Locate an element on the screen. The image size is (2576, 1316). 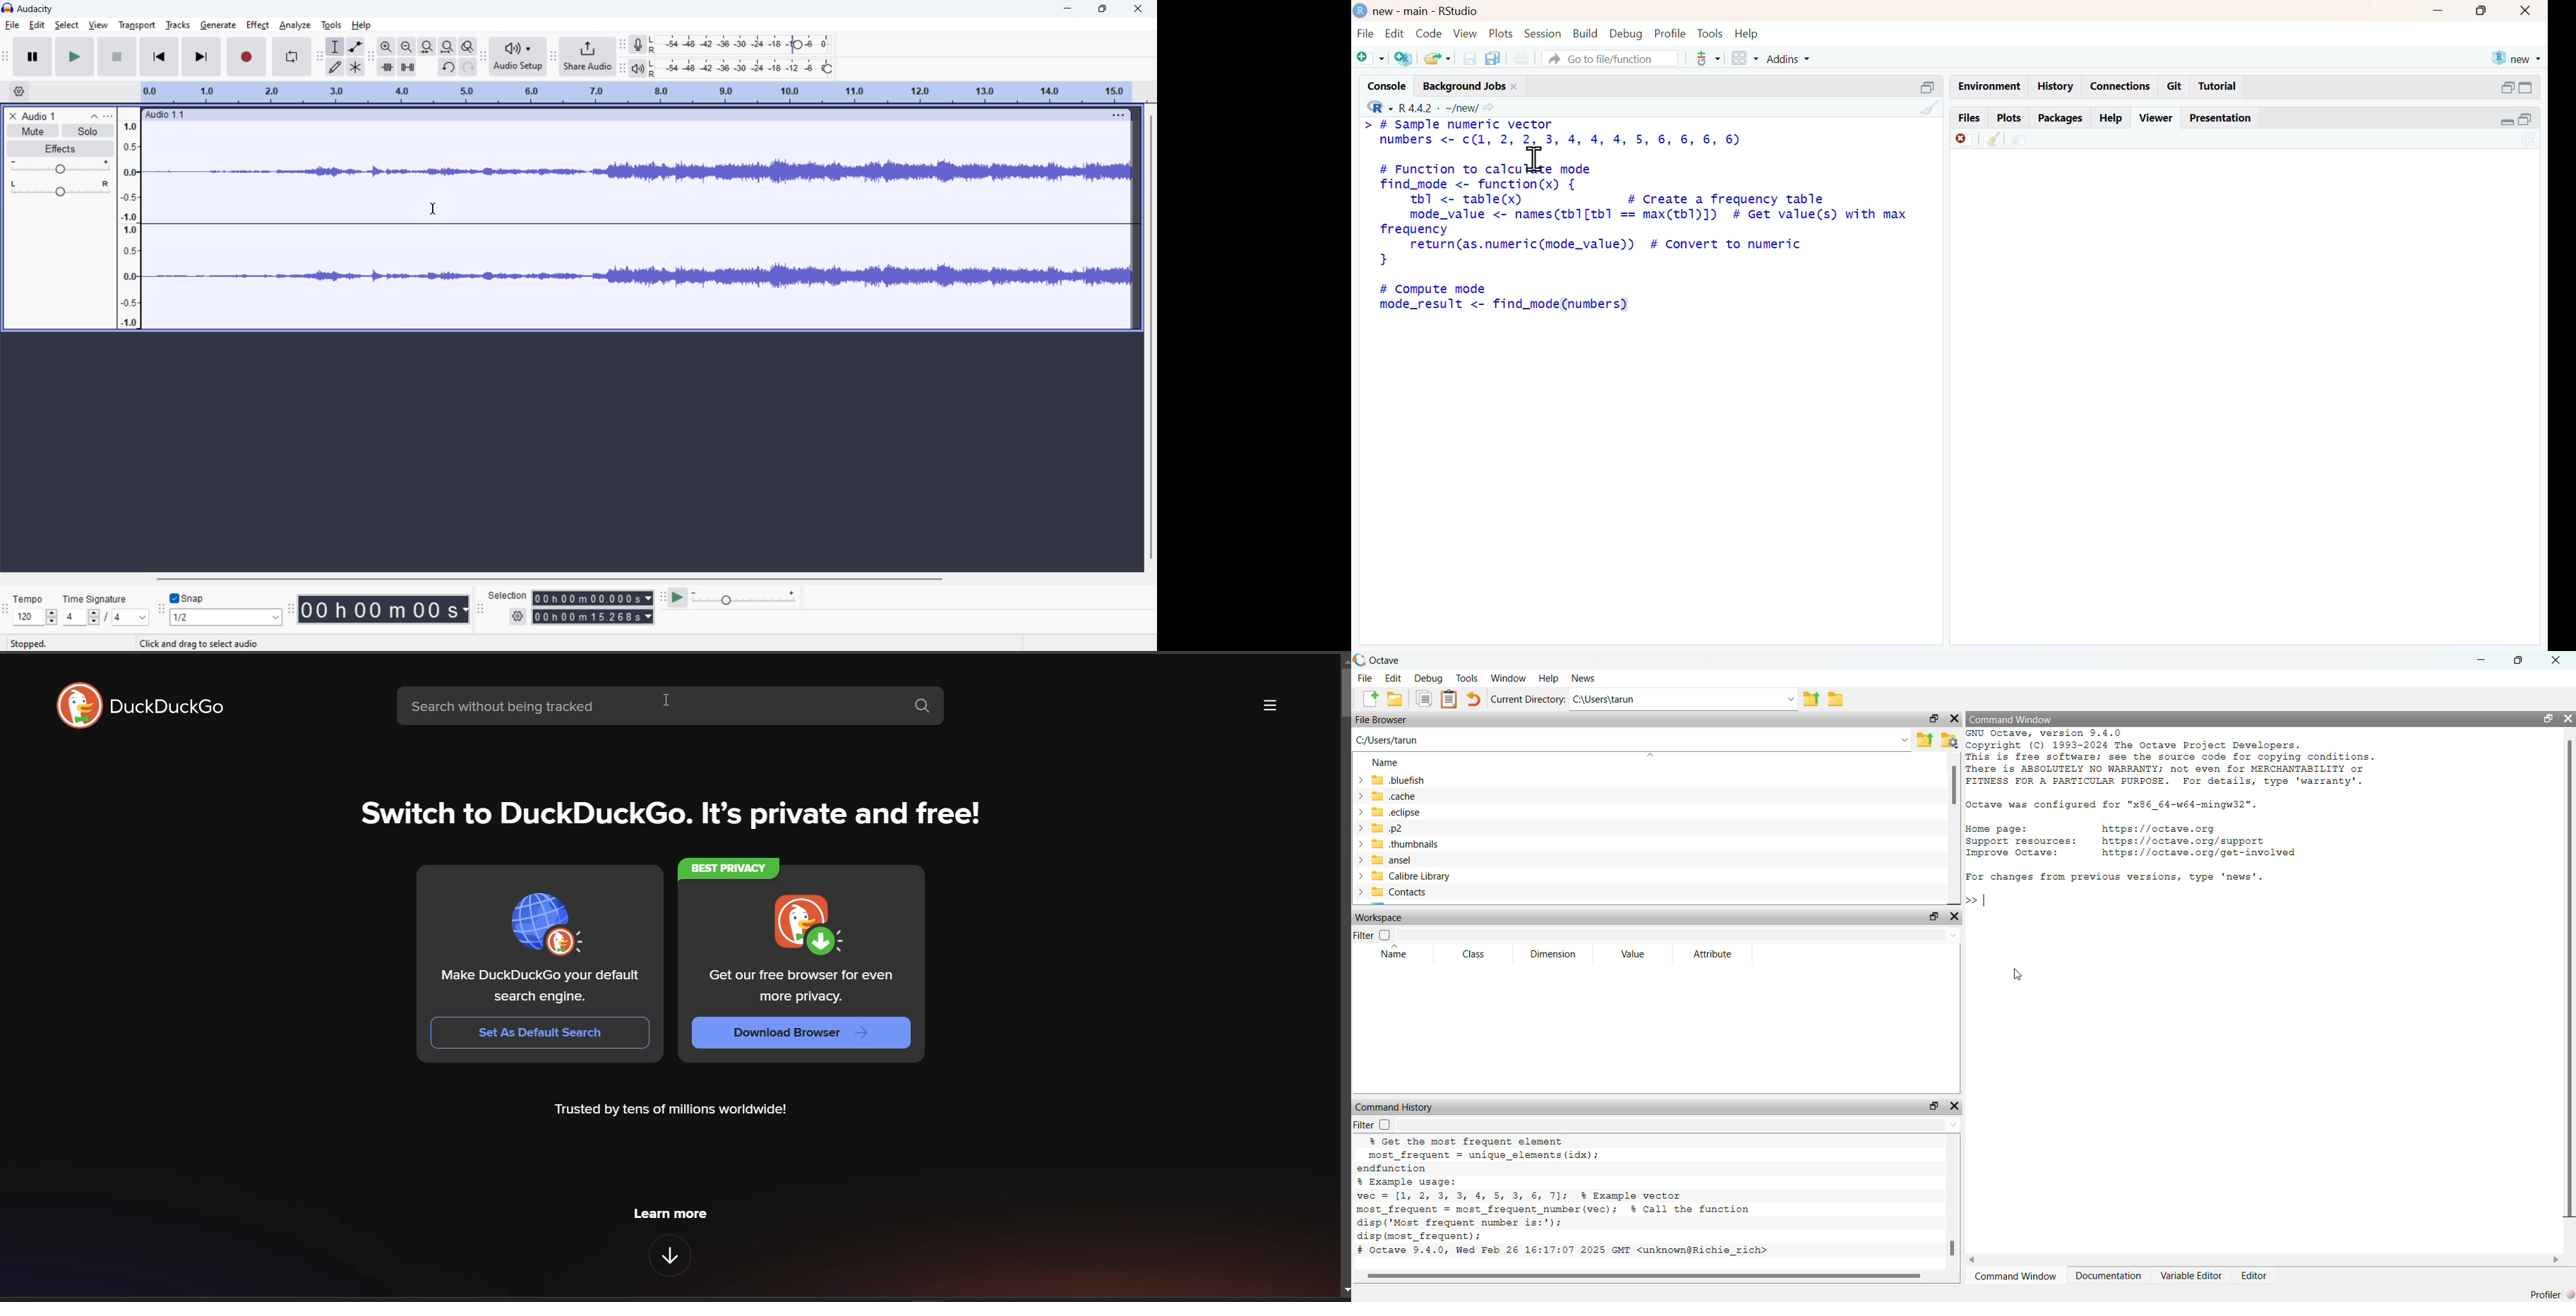
packages is located at coordinates (2062, 120).